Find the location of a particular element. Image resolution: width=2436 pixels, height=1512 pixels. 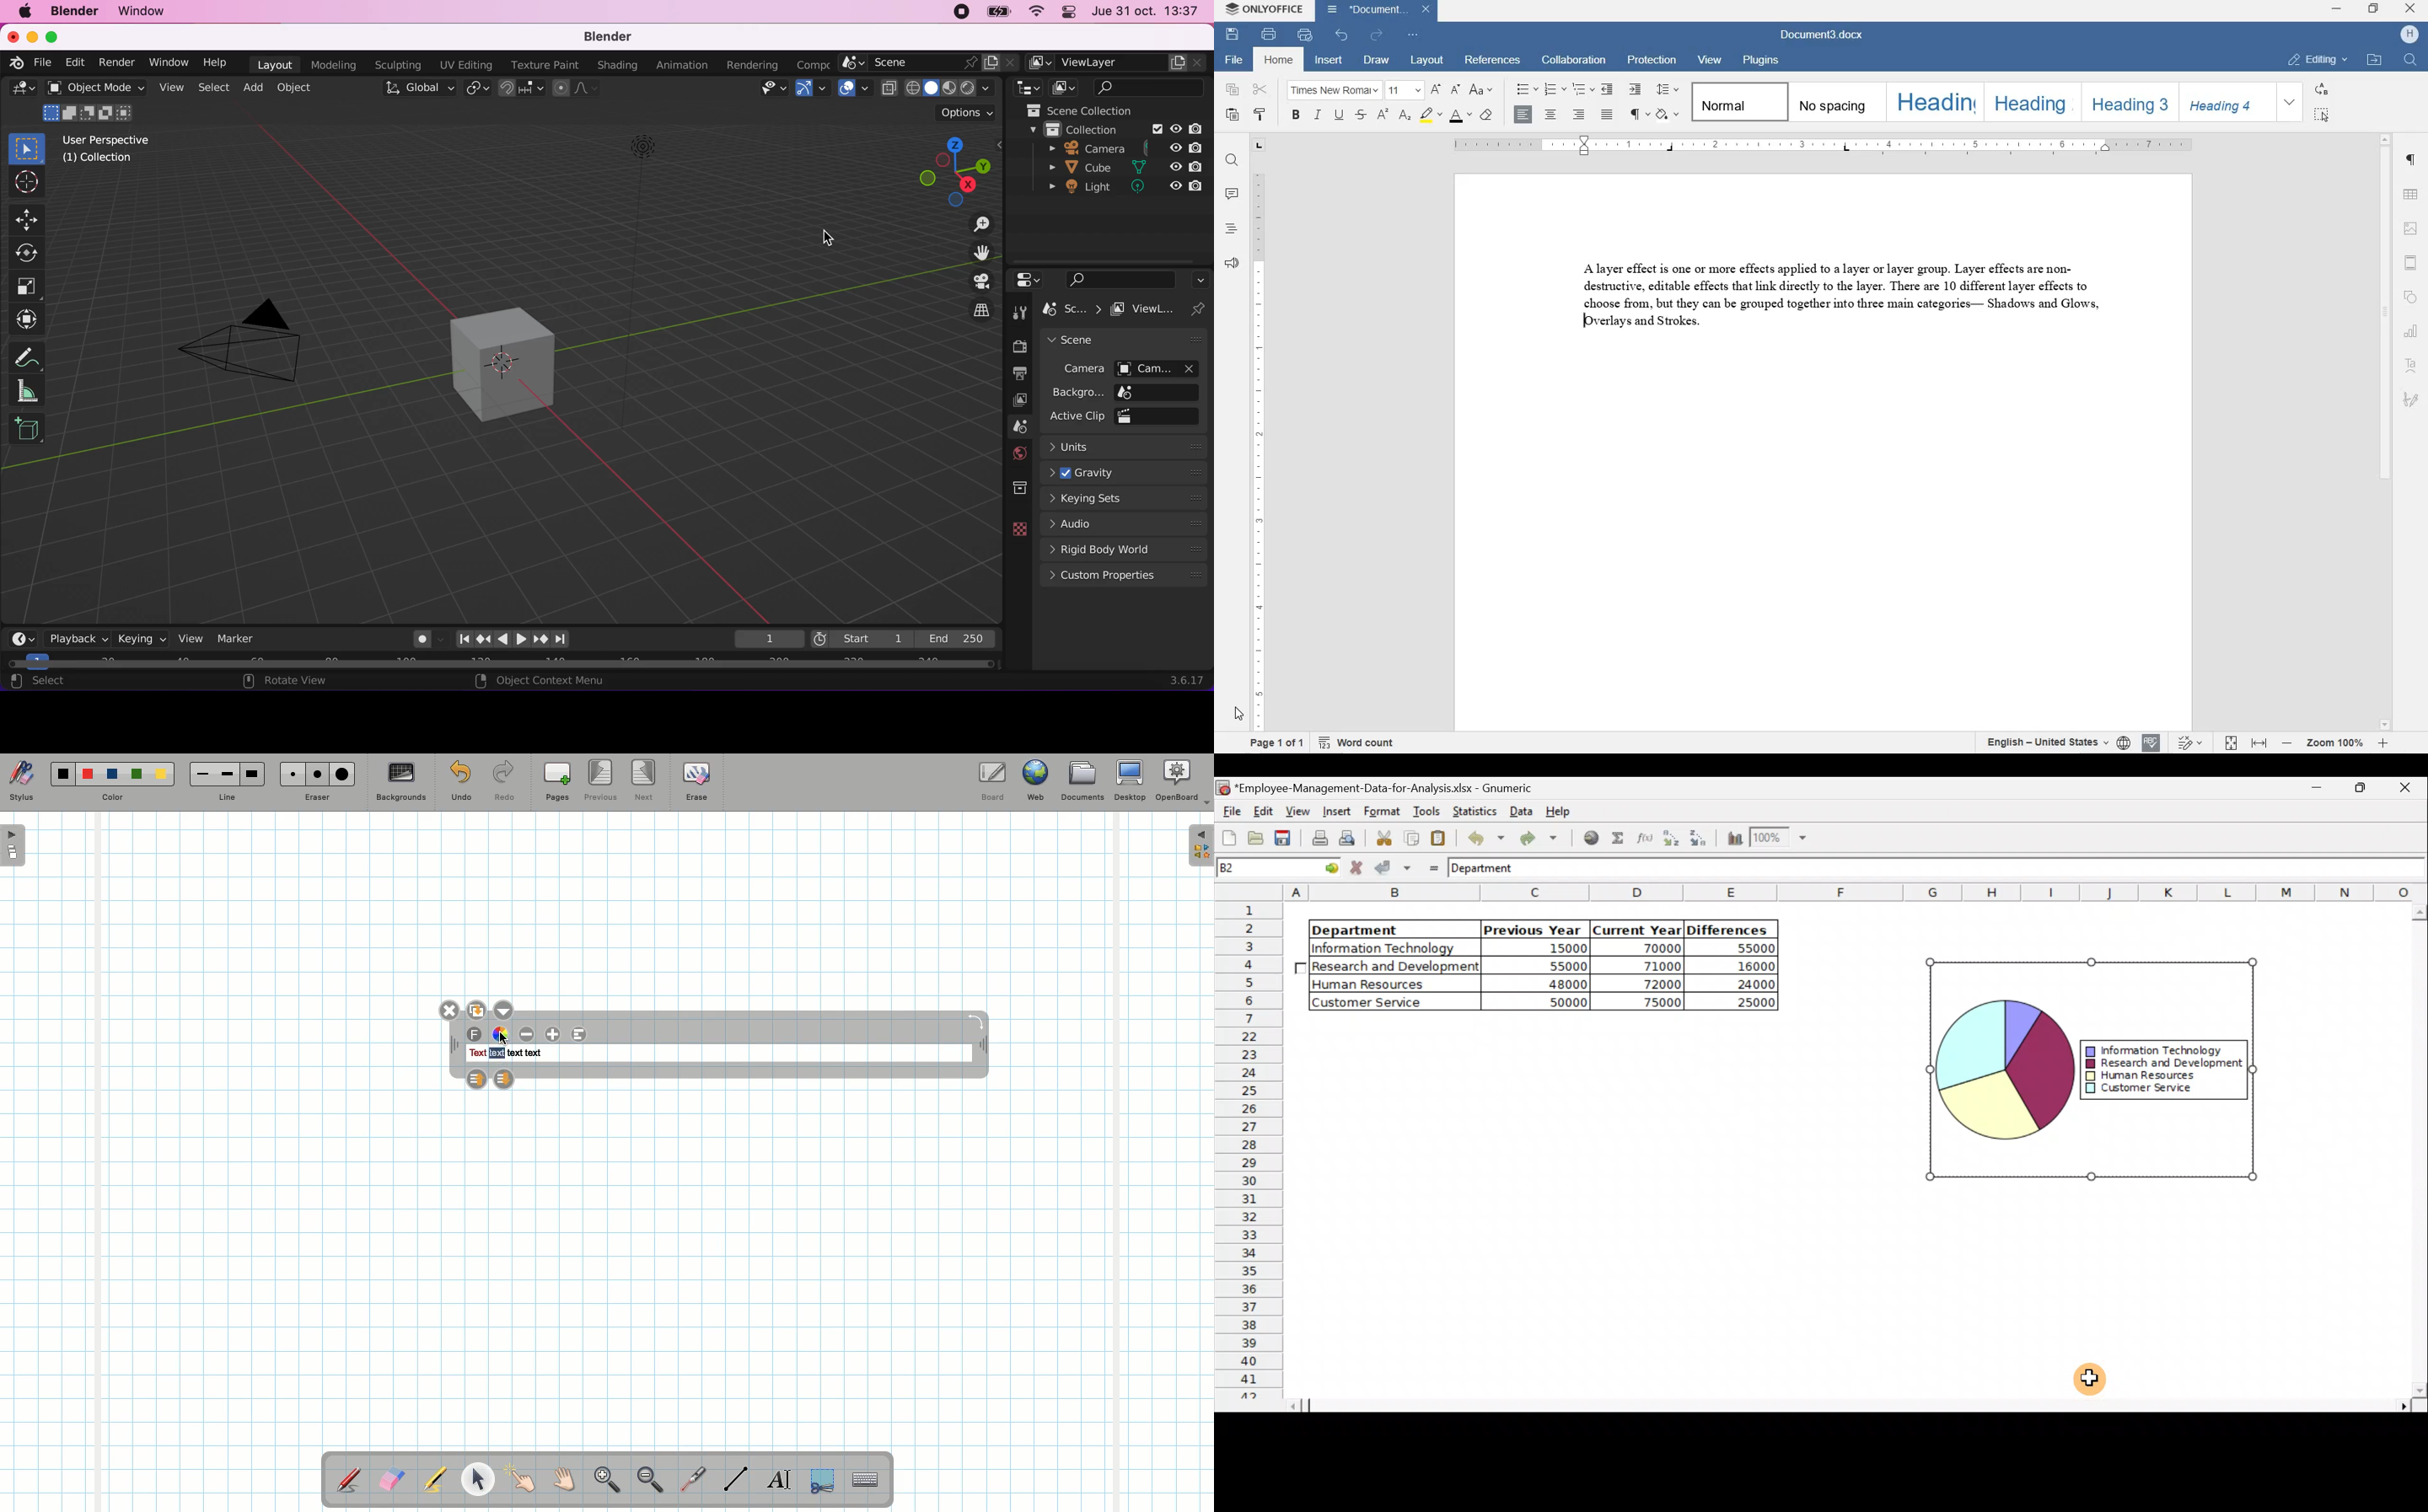

change case is located at coordinates (1483, 90).